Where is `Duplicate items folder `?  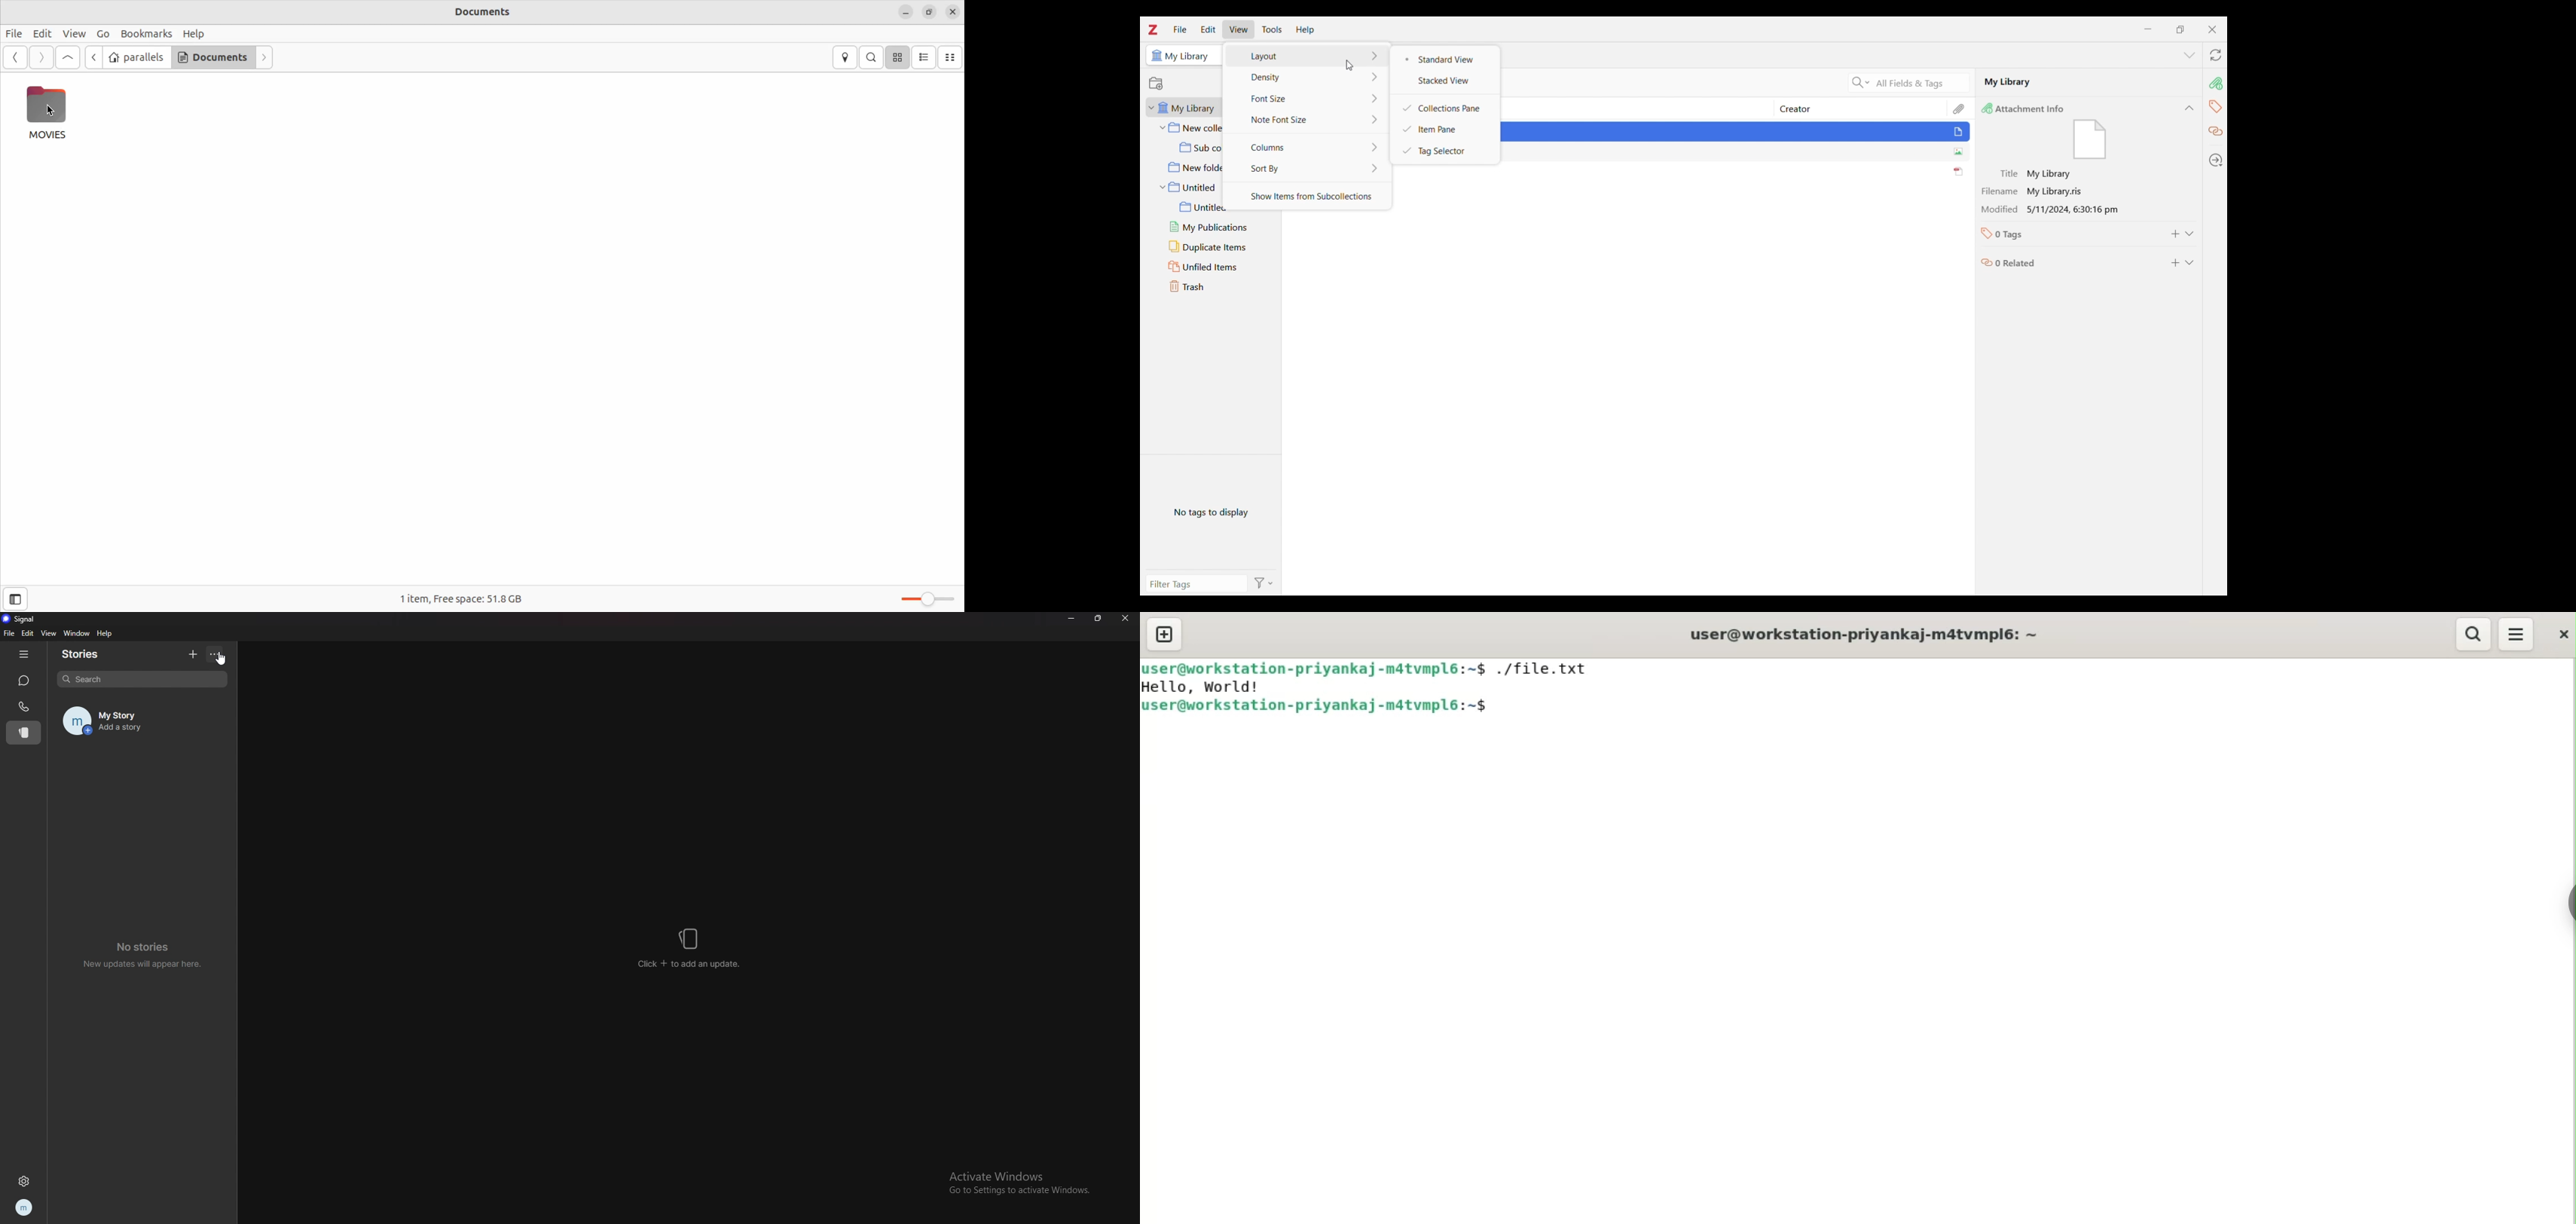 Duplicate items folder  is located at coordinates (1215, 246).